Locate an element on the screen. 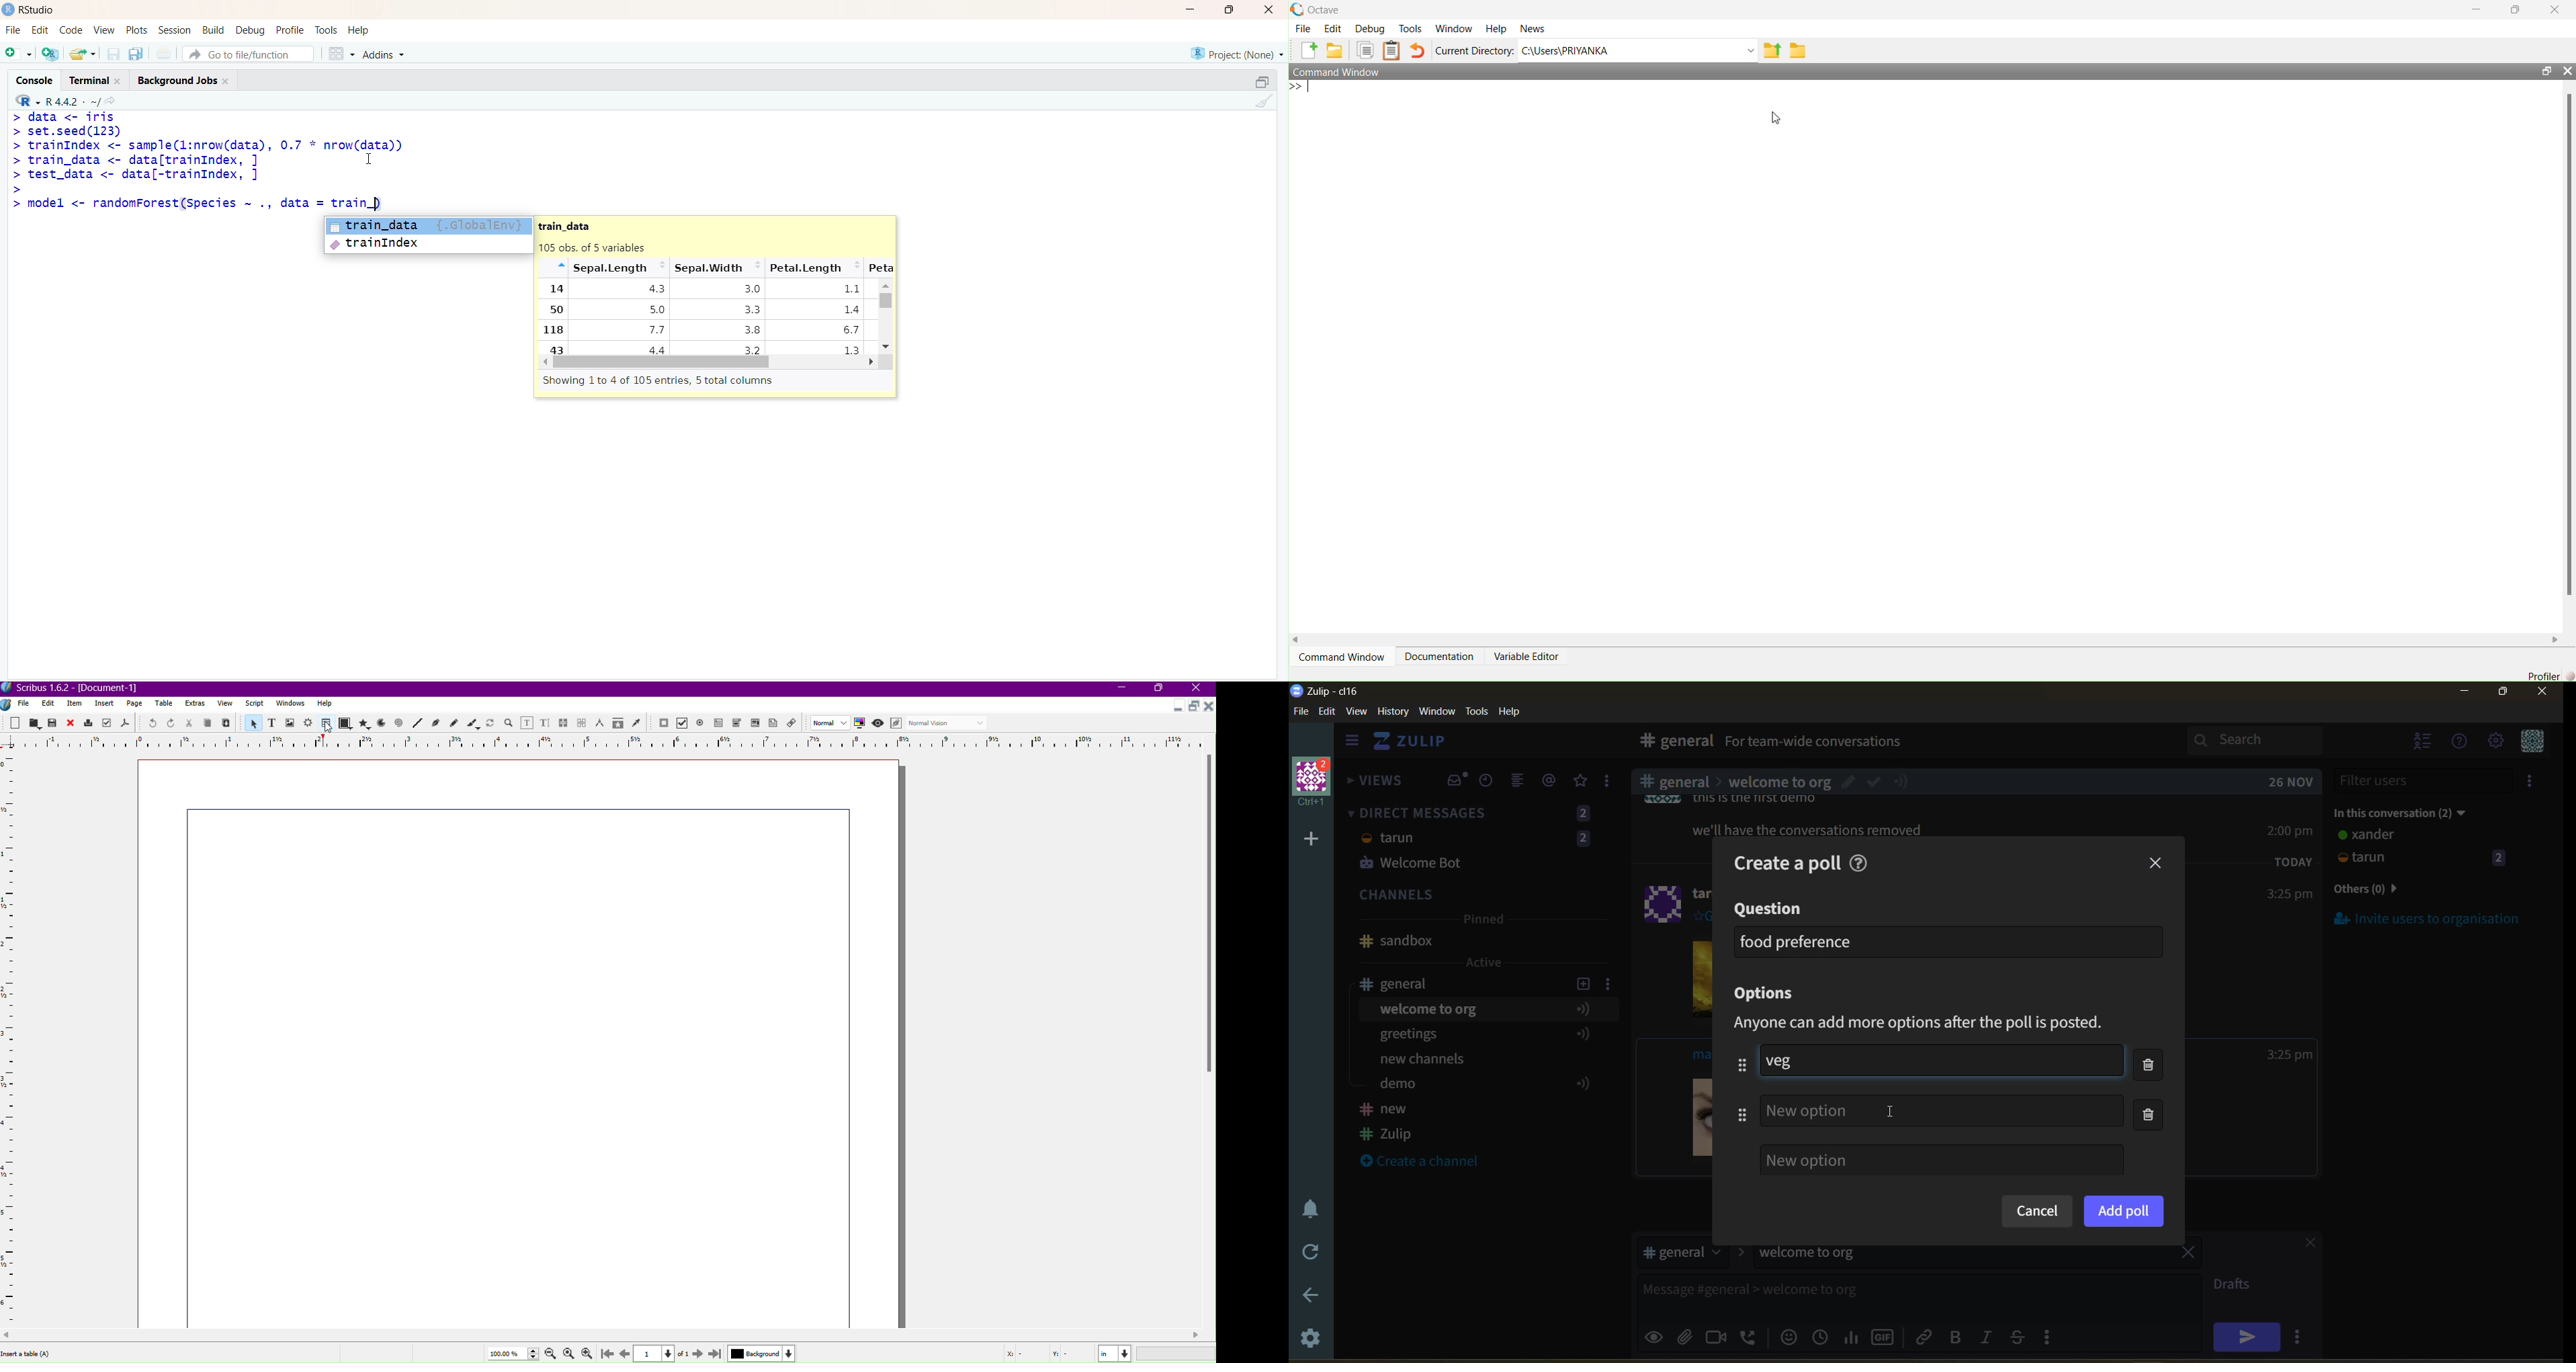  Edit in Preview Mode is located at coordinates (898, 723).